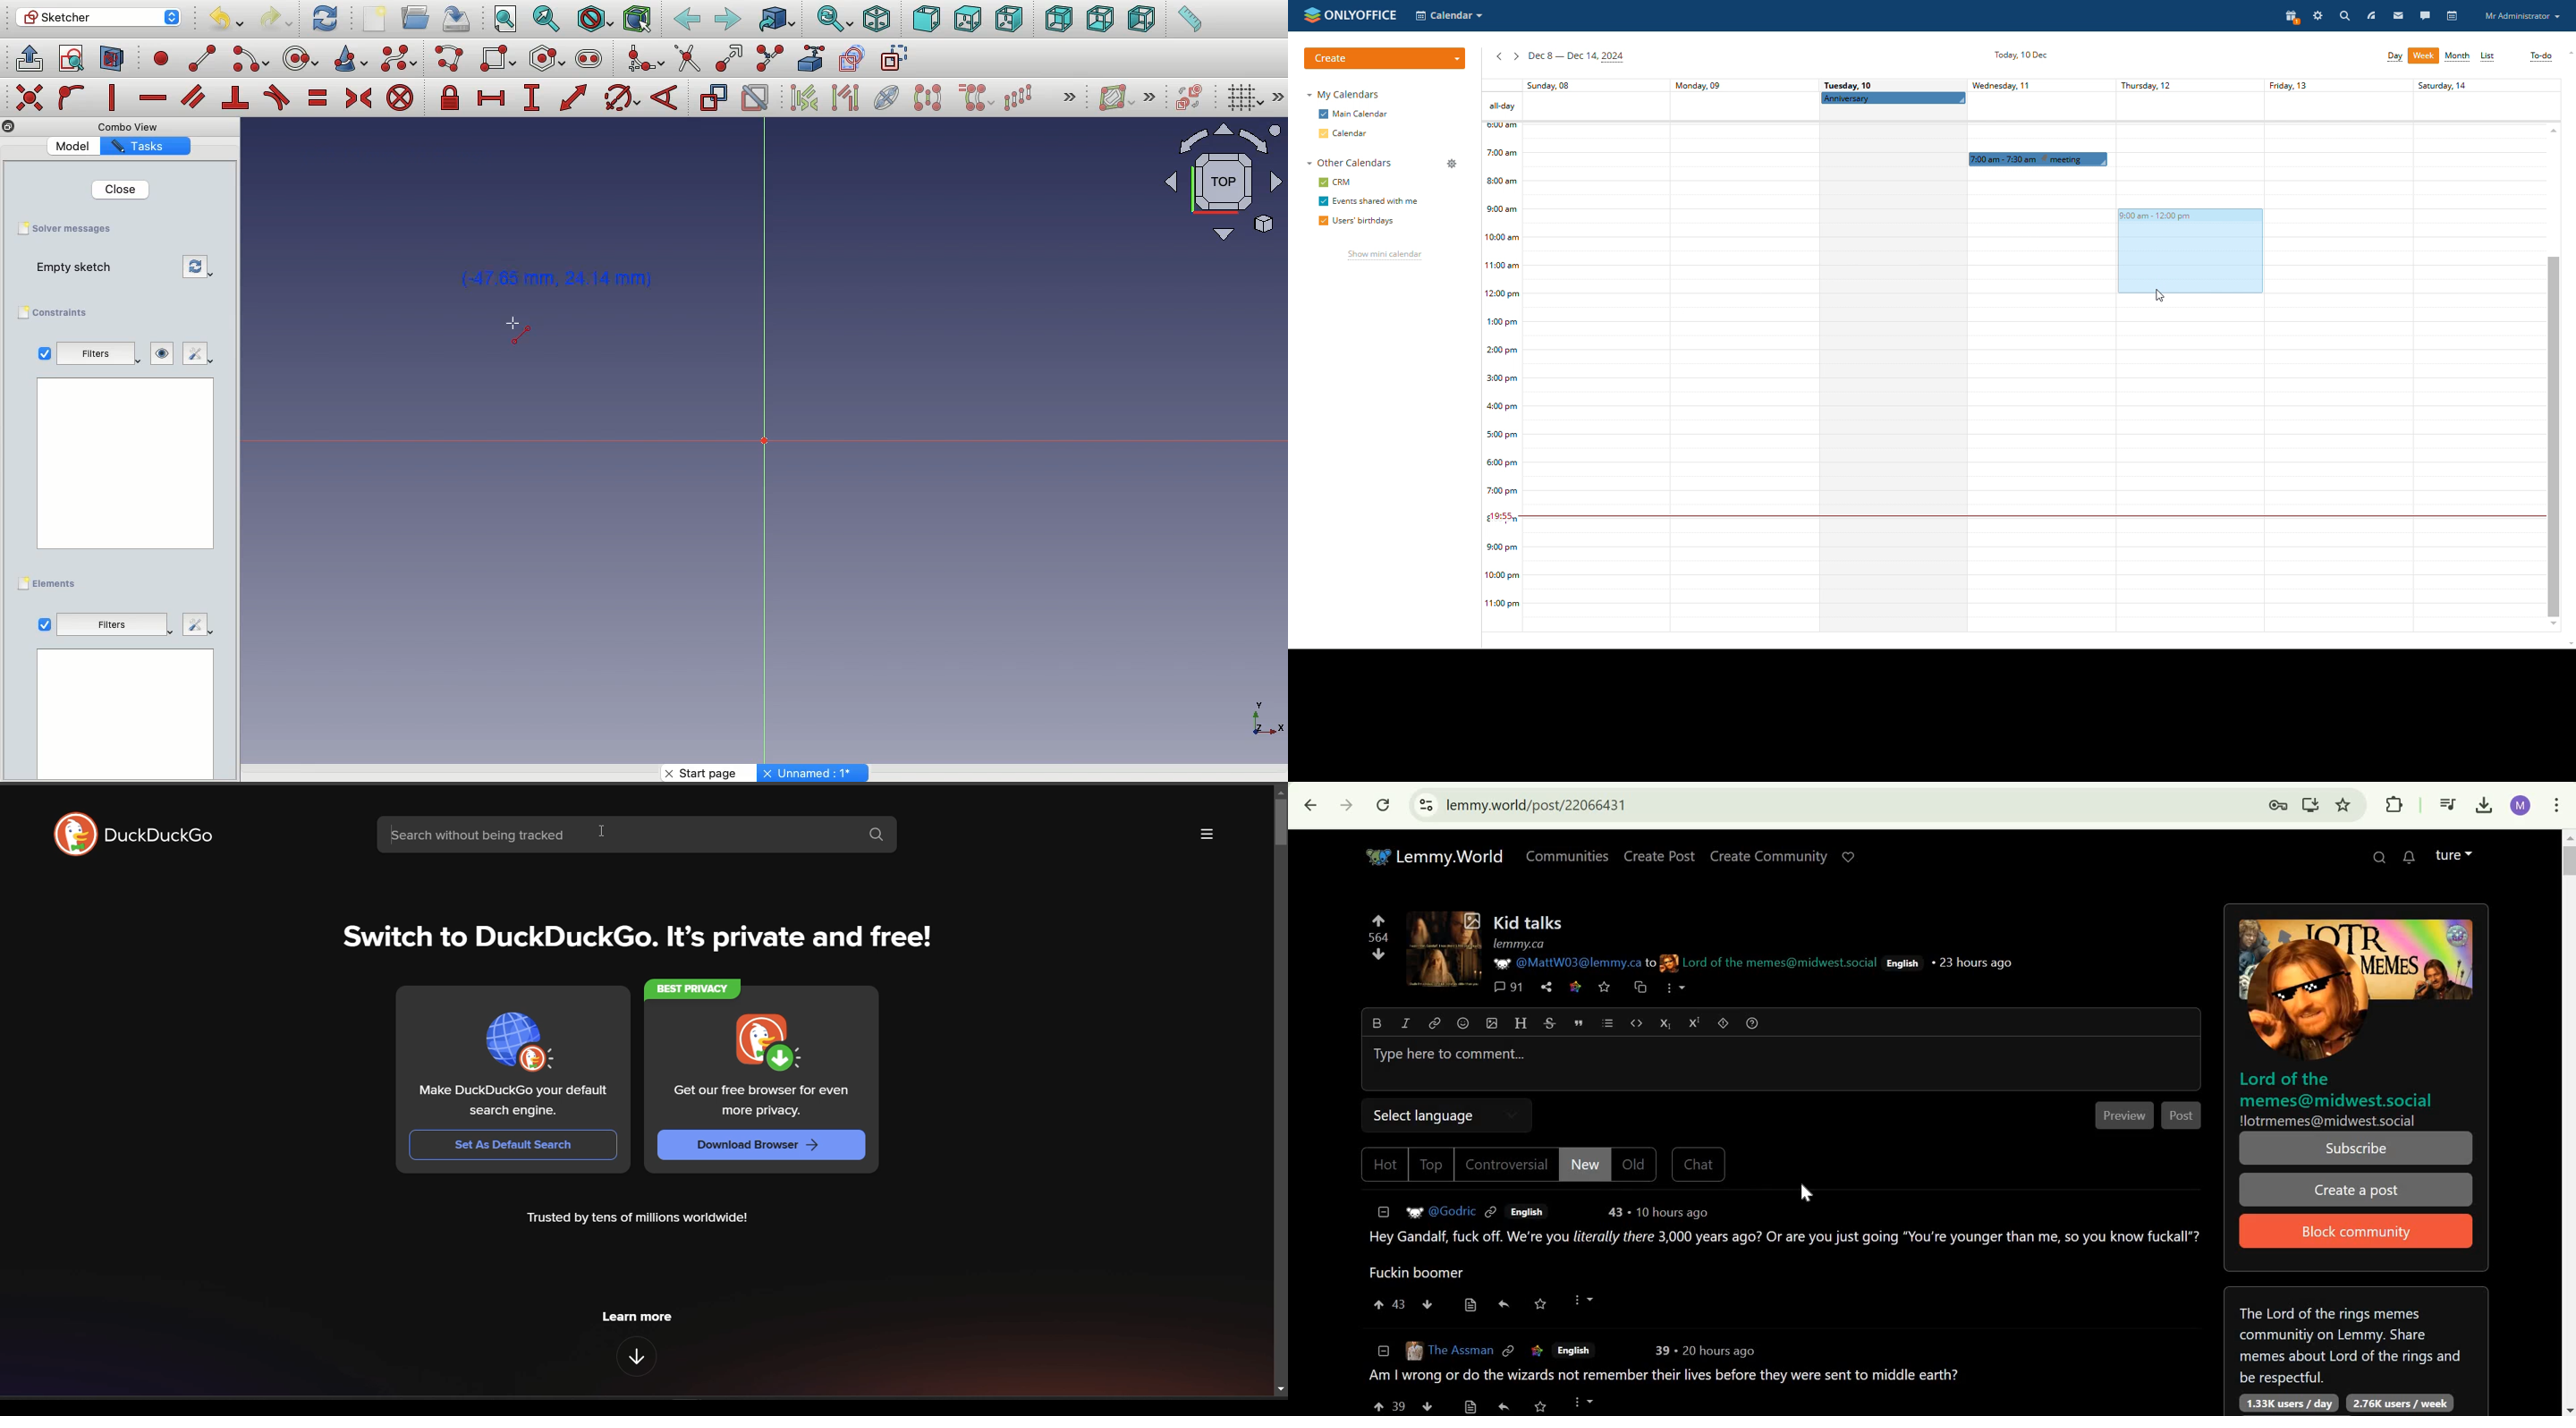  I want to click on scheduled all-day event, so click(1893, 98).